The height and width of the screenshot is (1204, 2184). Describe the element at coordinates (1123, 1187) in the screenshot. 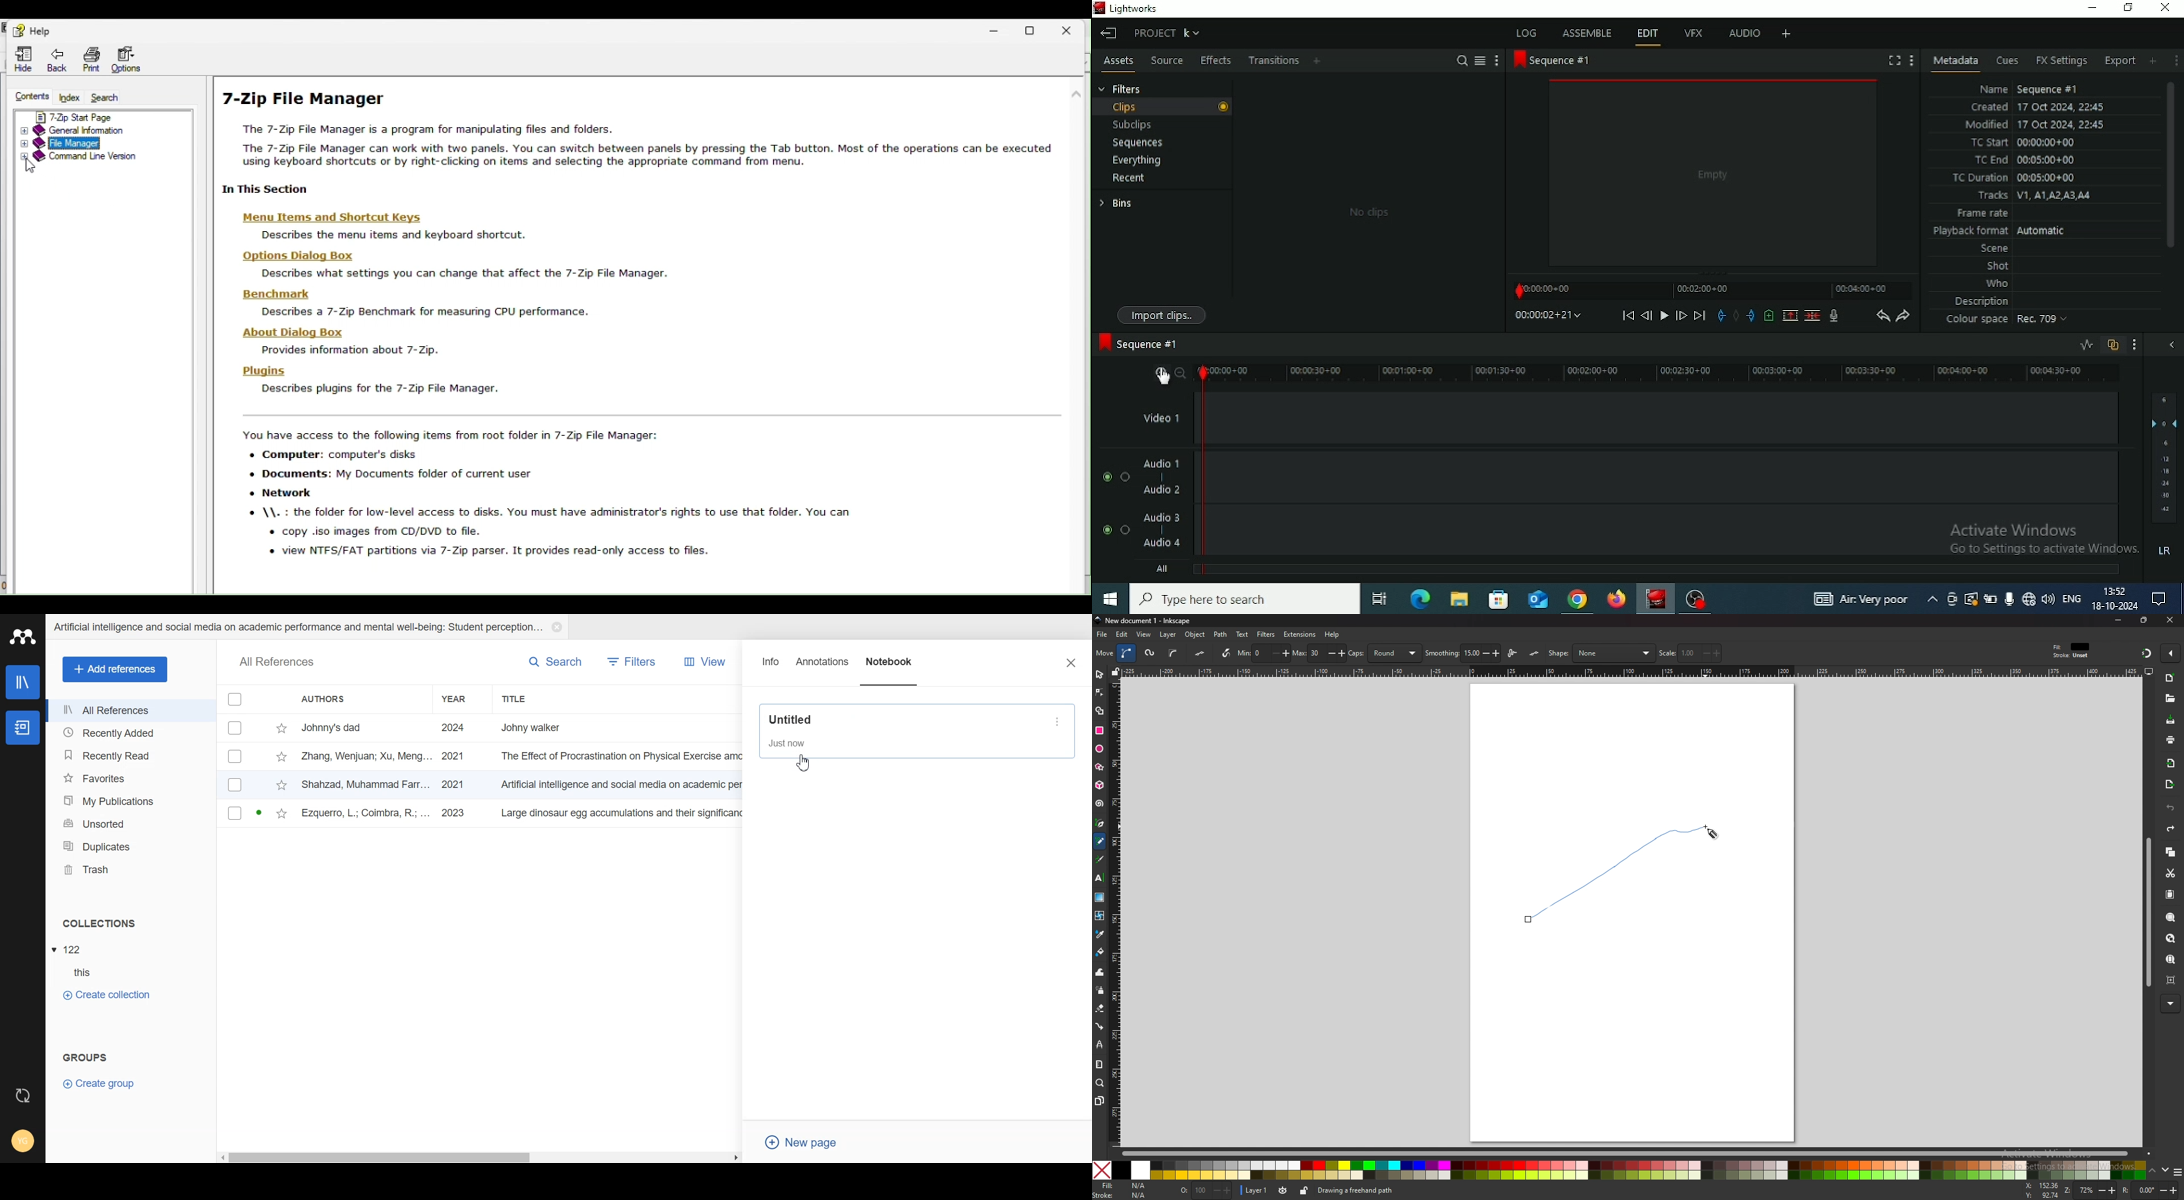

I see `fill` at that location.